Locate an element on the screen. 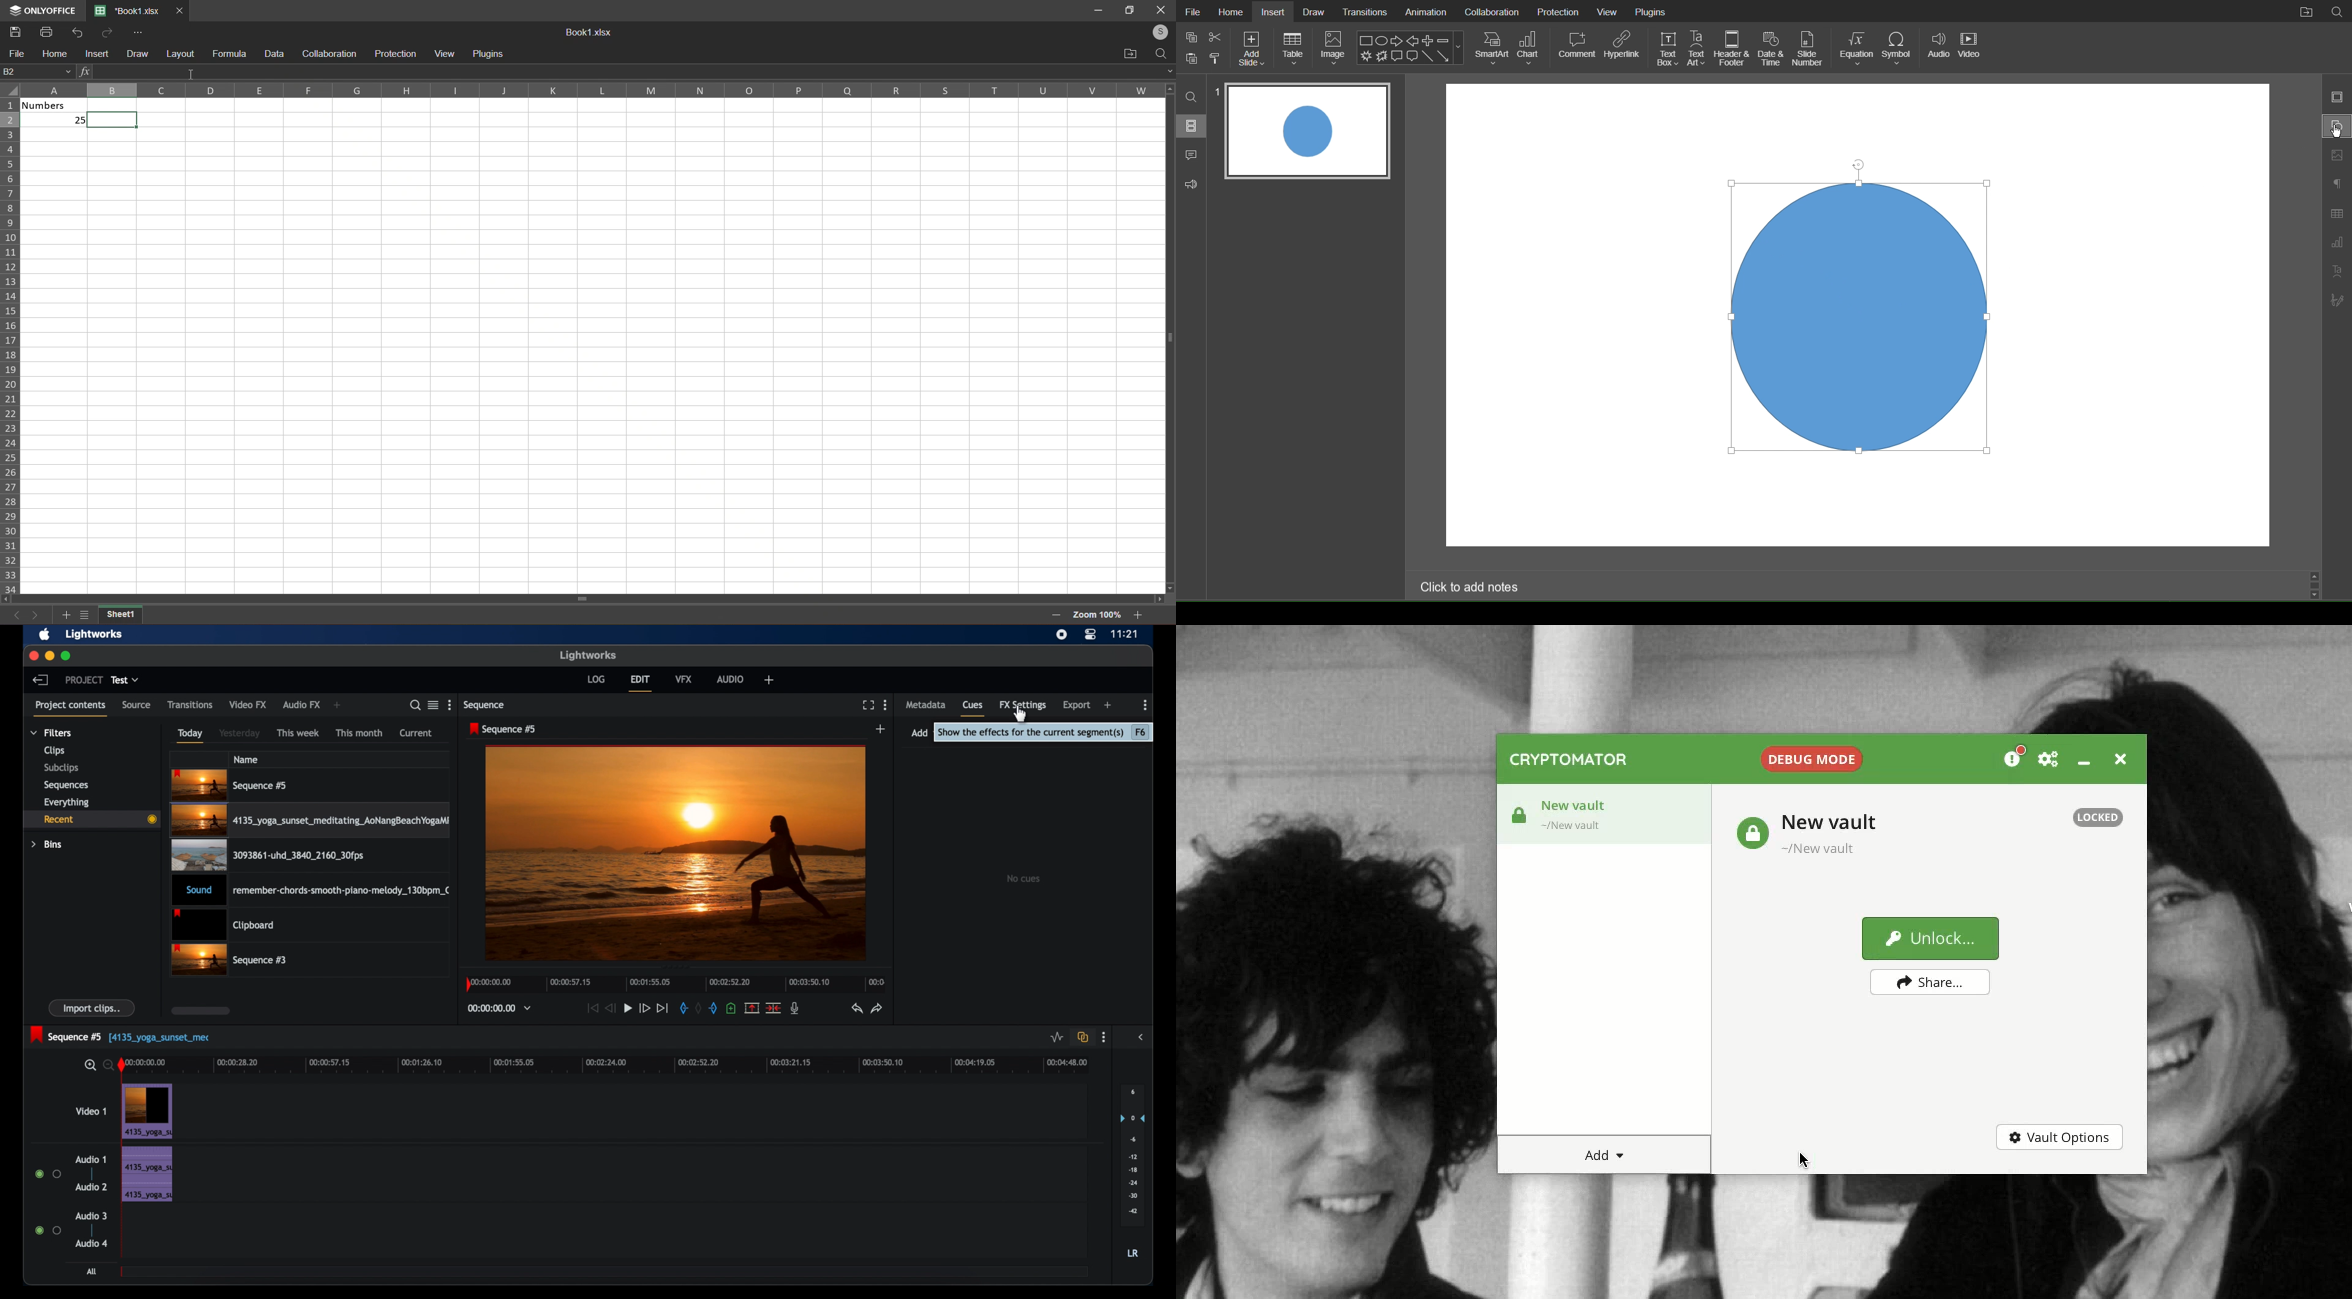 The width and height of the screenshot is (2352, 1316). Slides is located at coordinates (1191, 127).